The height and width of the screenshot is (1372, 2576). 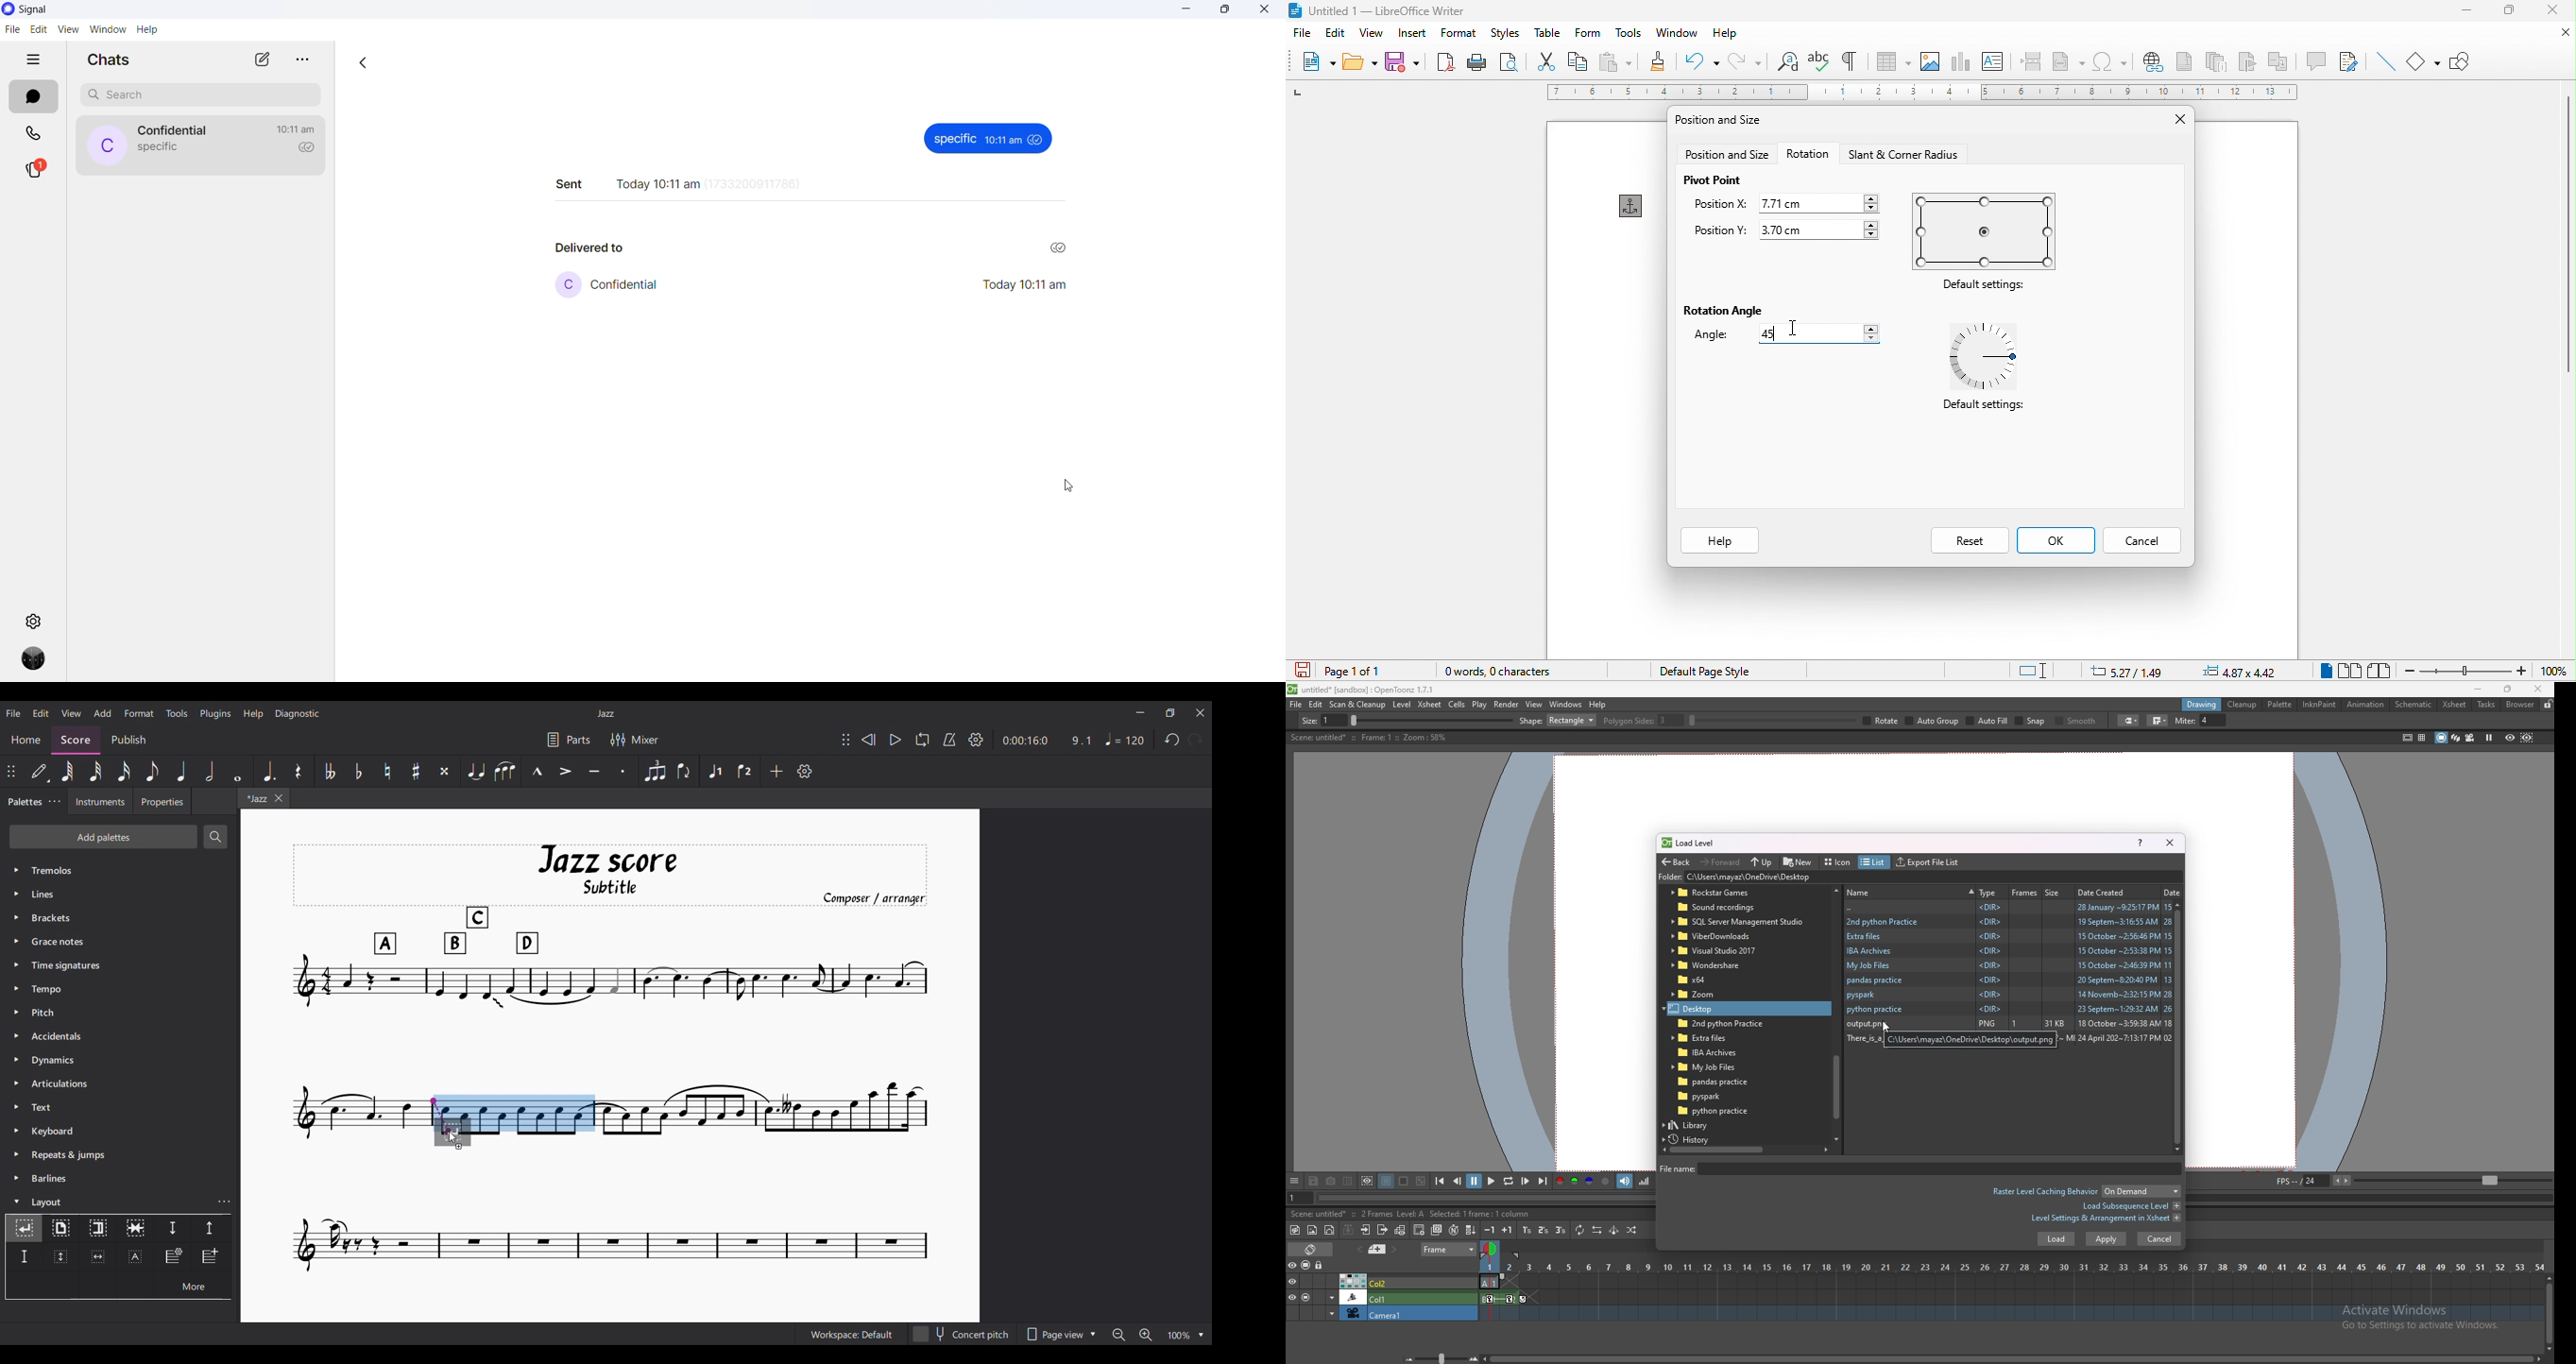 What do you see at coordinates (1578, 62) in the screenshot?
I see `copy` at bounding box center [1578, 62].